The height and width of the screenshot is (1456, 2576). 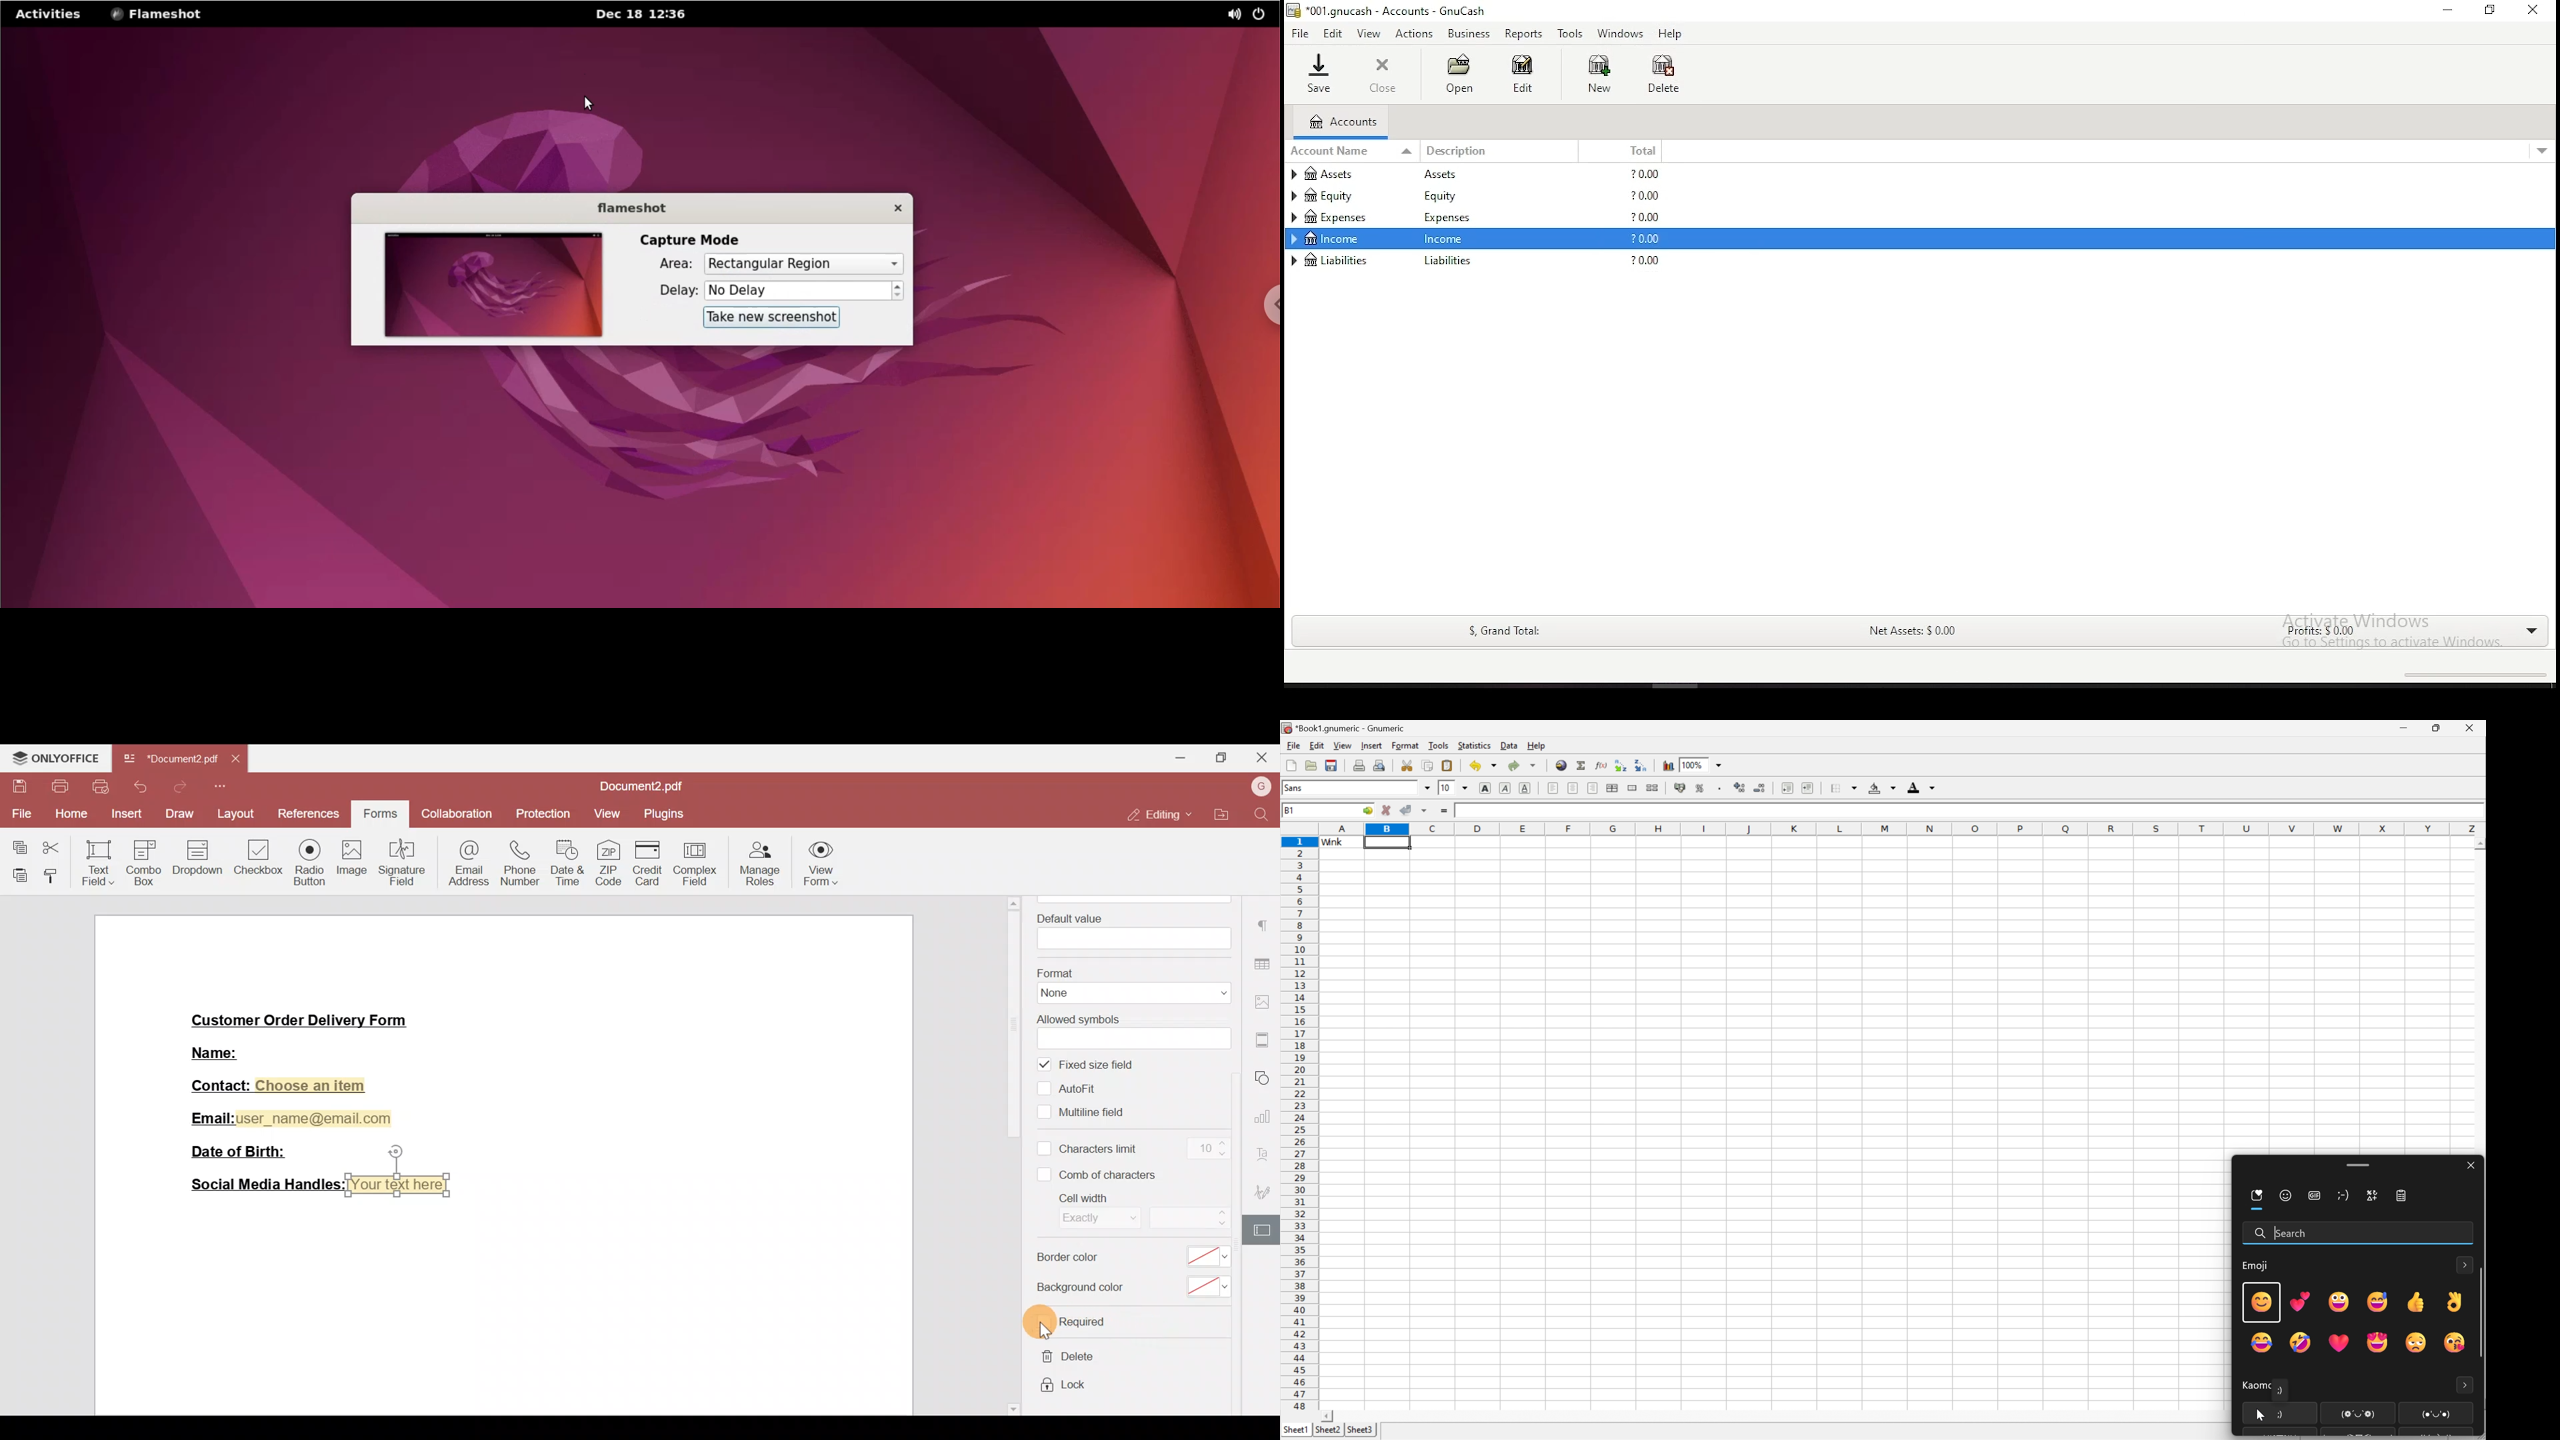 What do you see at coordinates (1332, 260) in the screenshot?
I see `liabilities` at bounding box center [1332, 260].